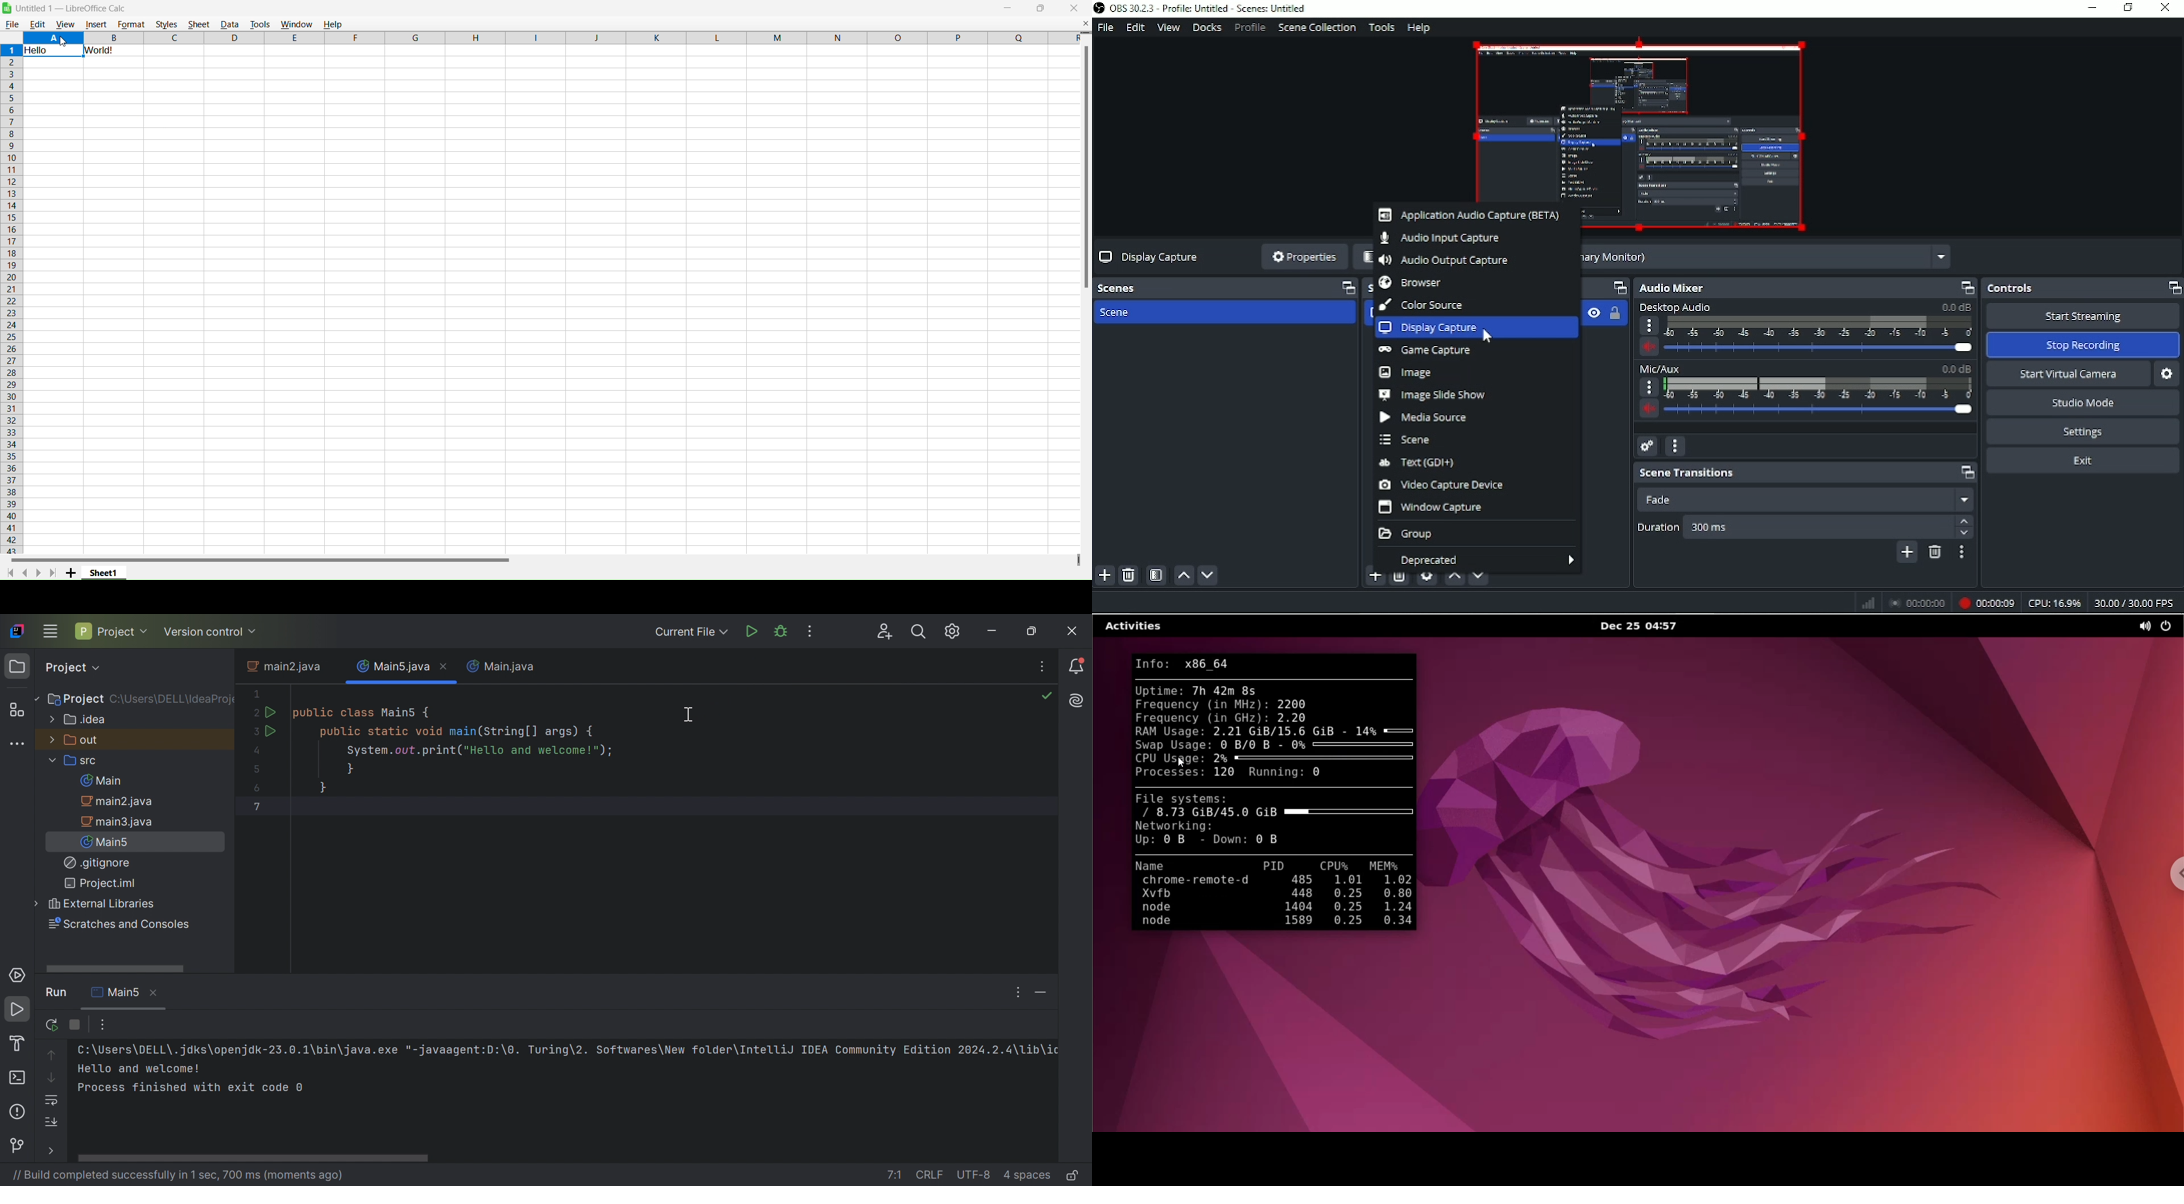 The height and width of the screenshot is (1204, 2184). I want to click on Text, so click(1422, 463).